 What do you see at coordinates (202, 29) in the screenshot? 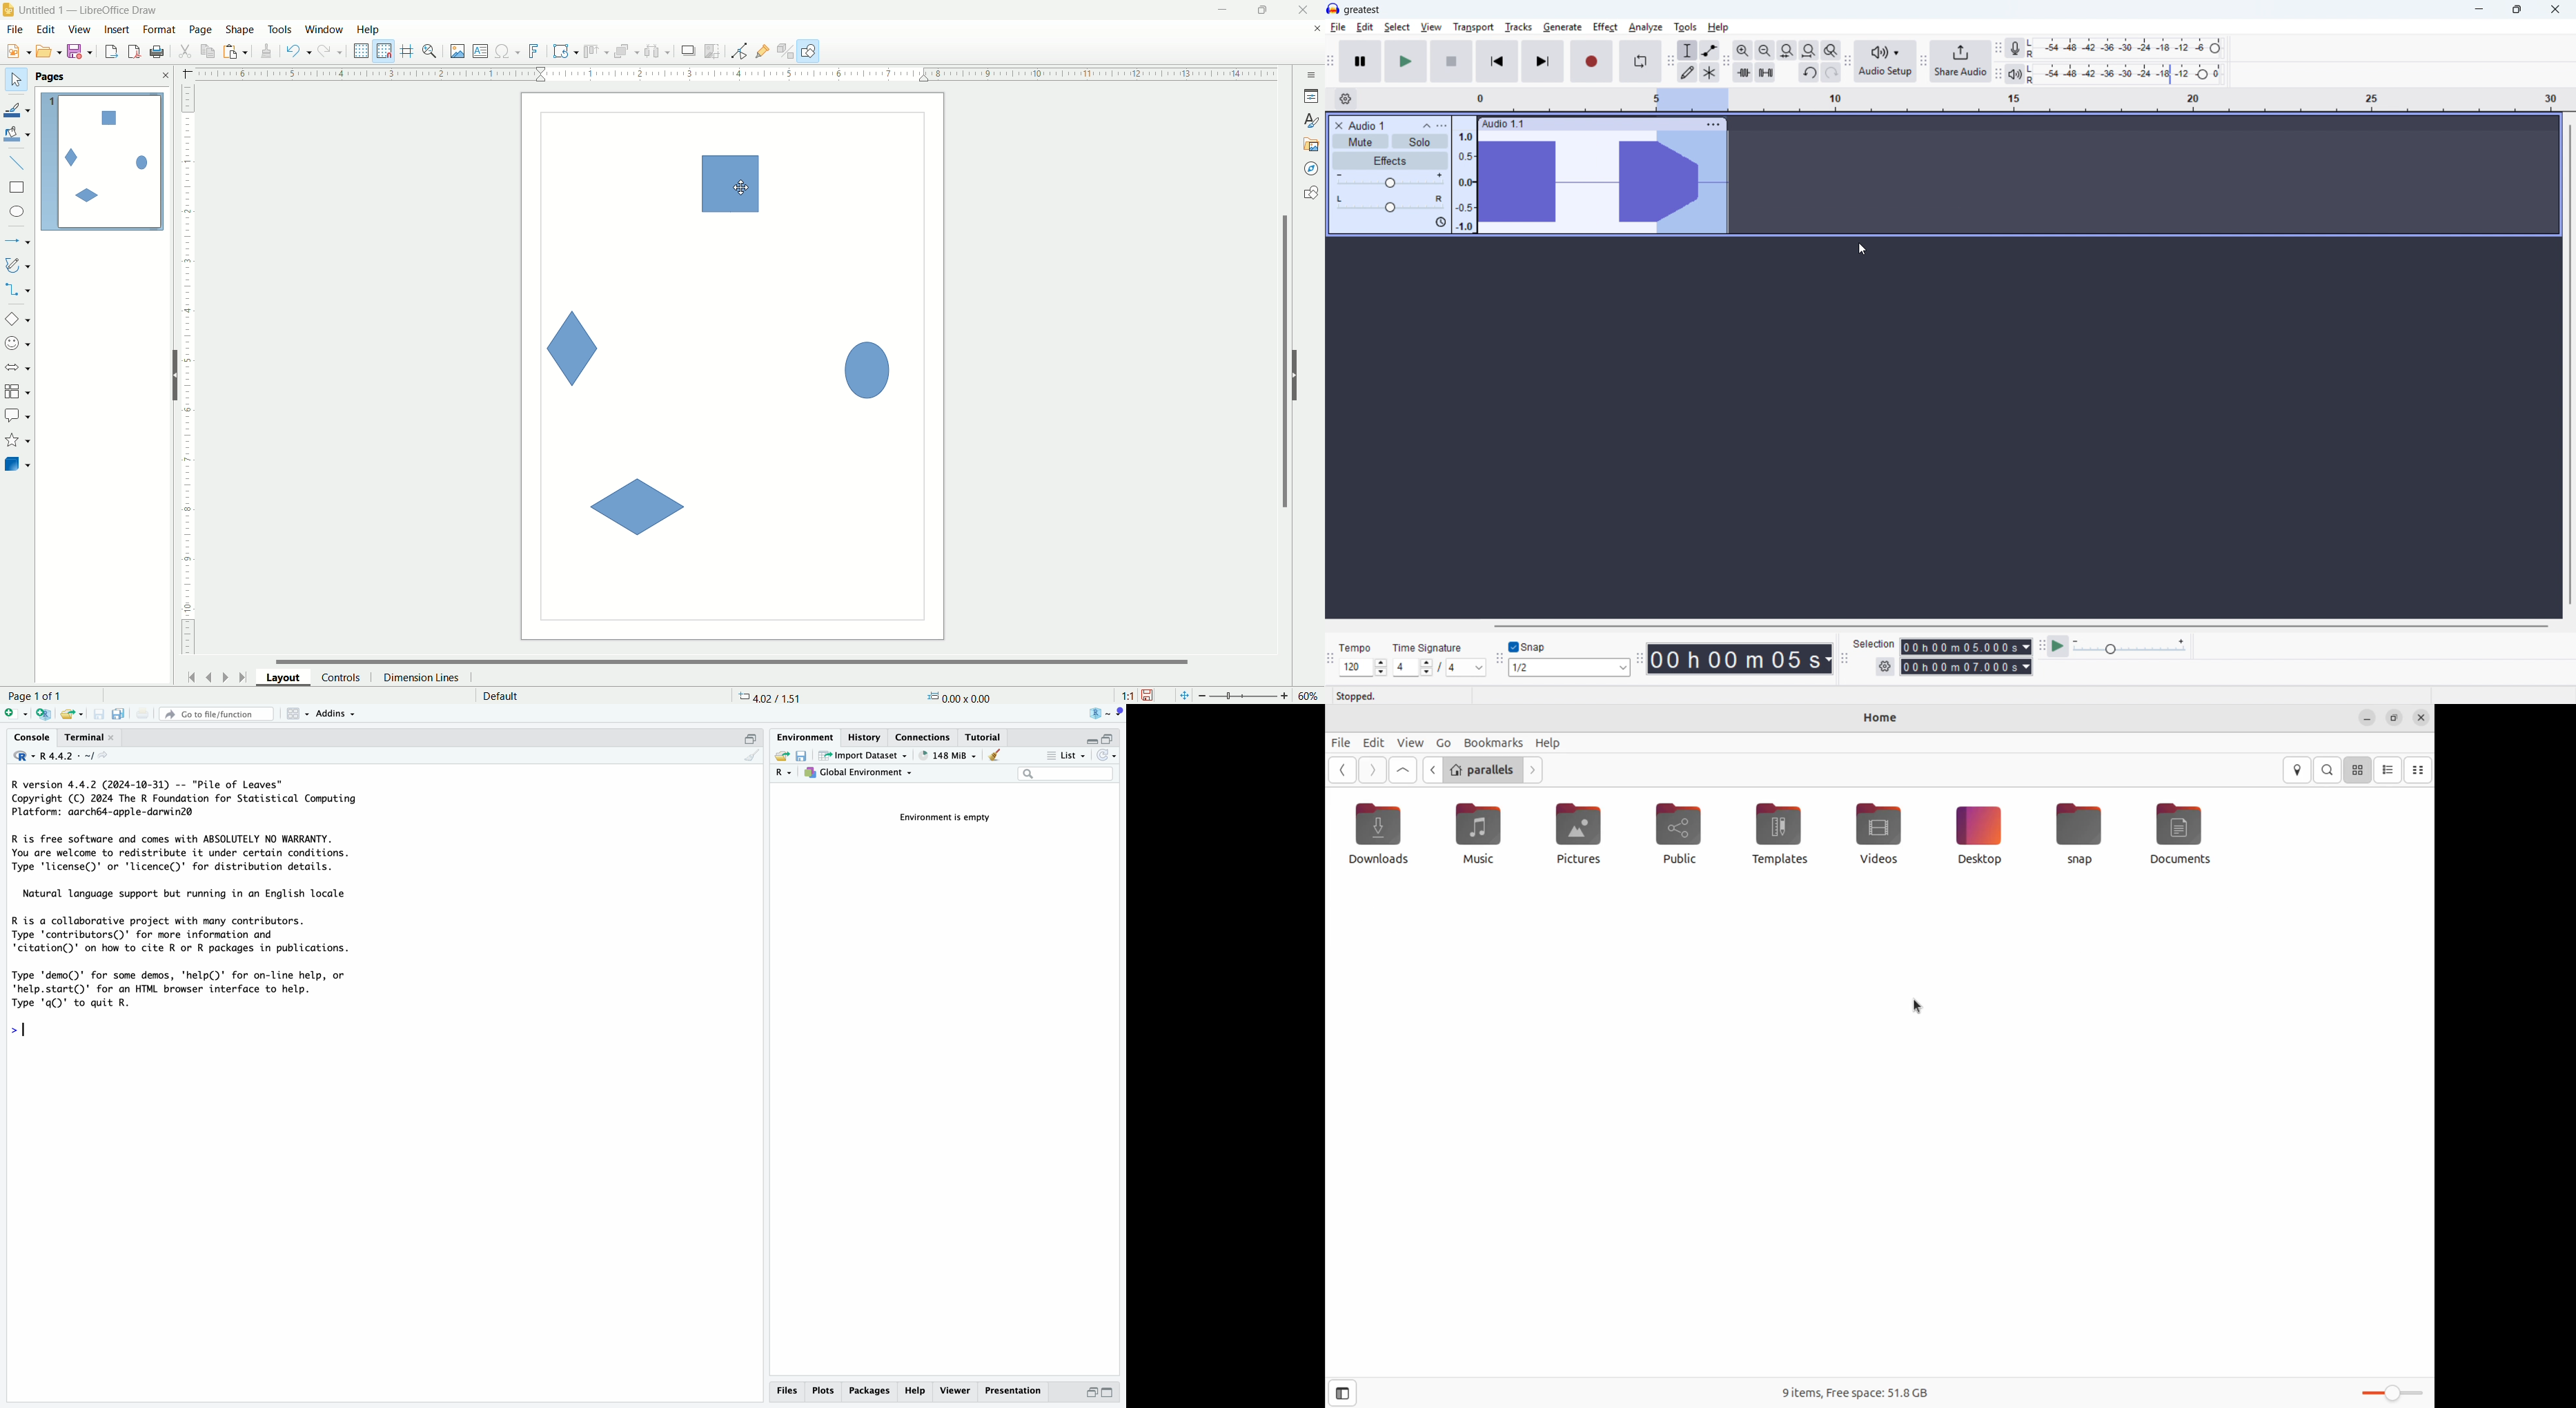
I see `page` at bounding box center [202, 29].